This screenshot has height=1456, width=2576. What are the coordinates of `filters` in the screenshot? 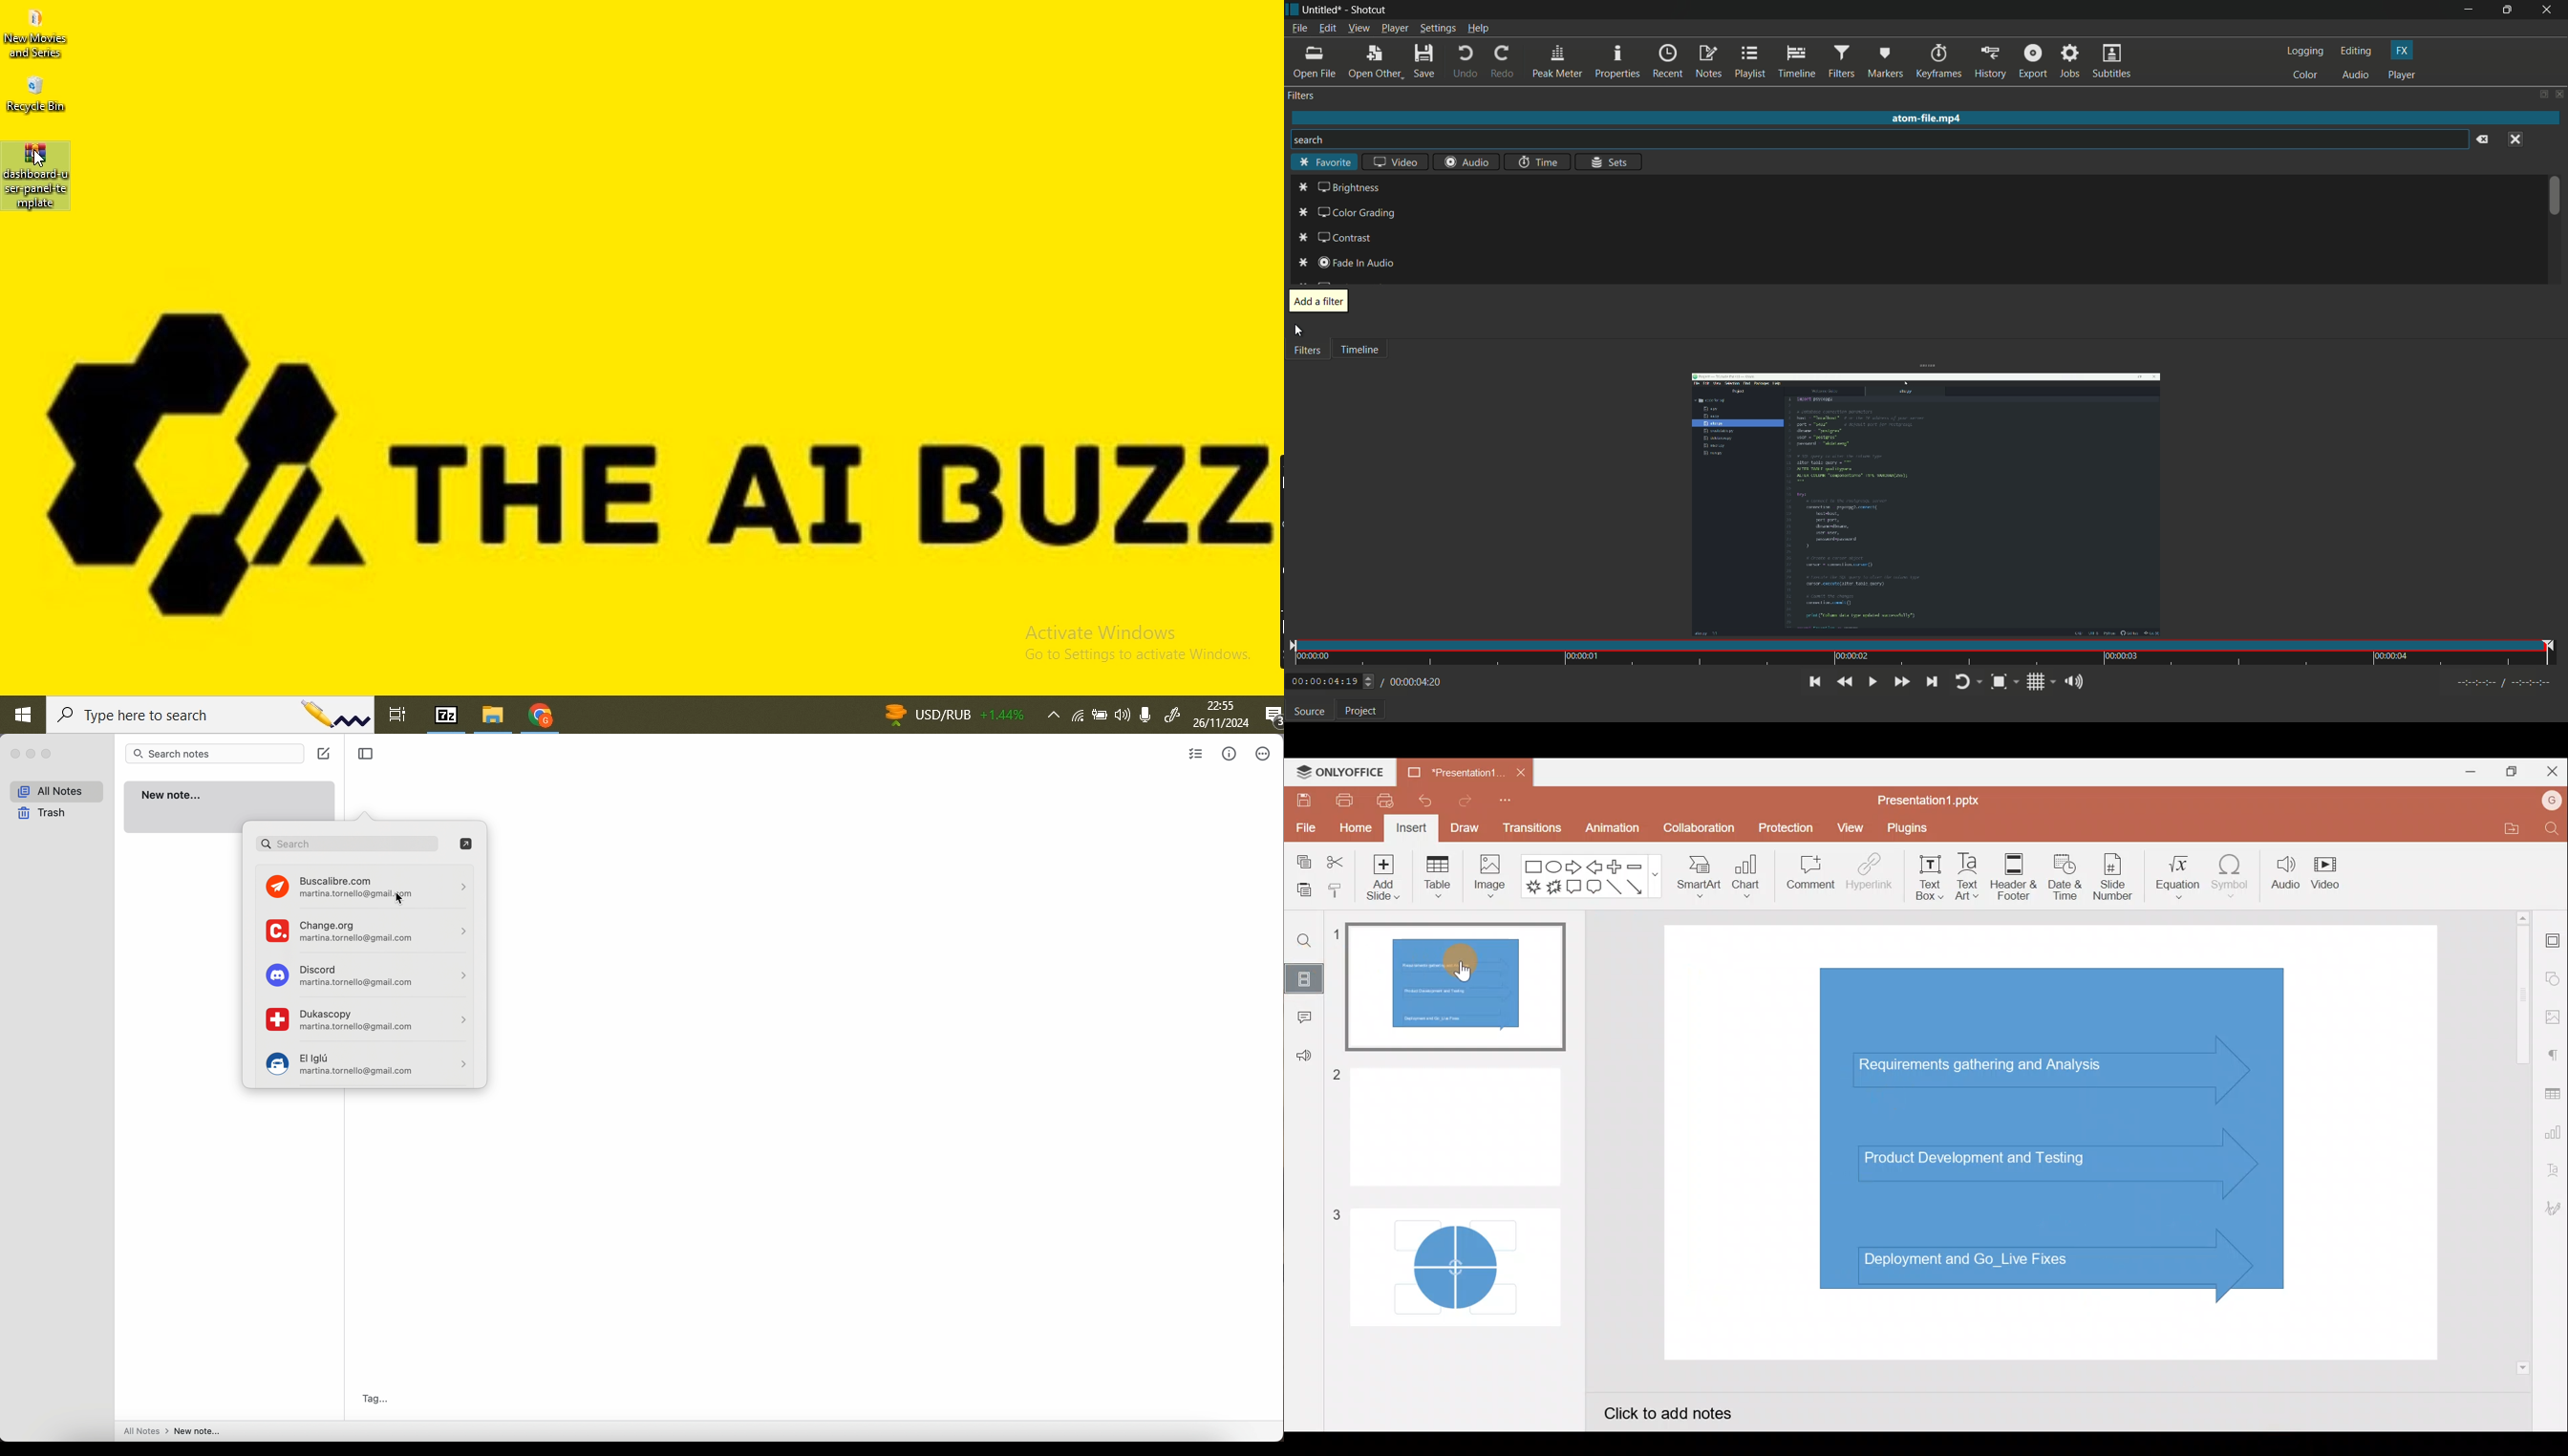 It's located at (1301, 96).